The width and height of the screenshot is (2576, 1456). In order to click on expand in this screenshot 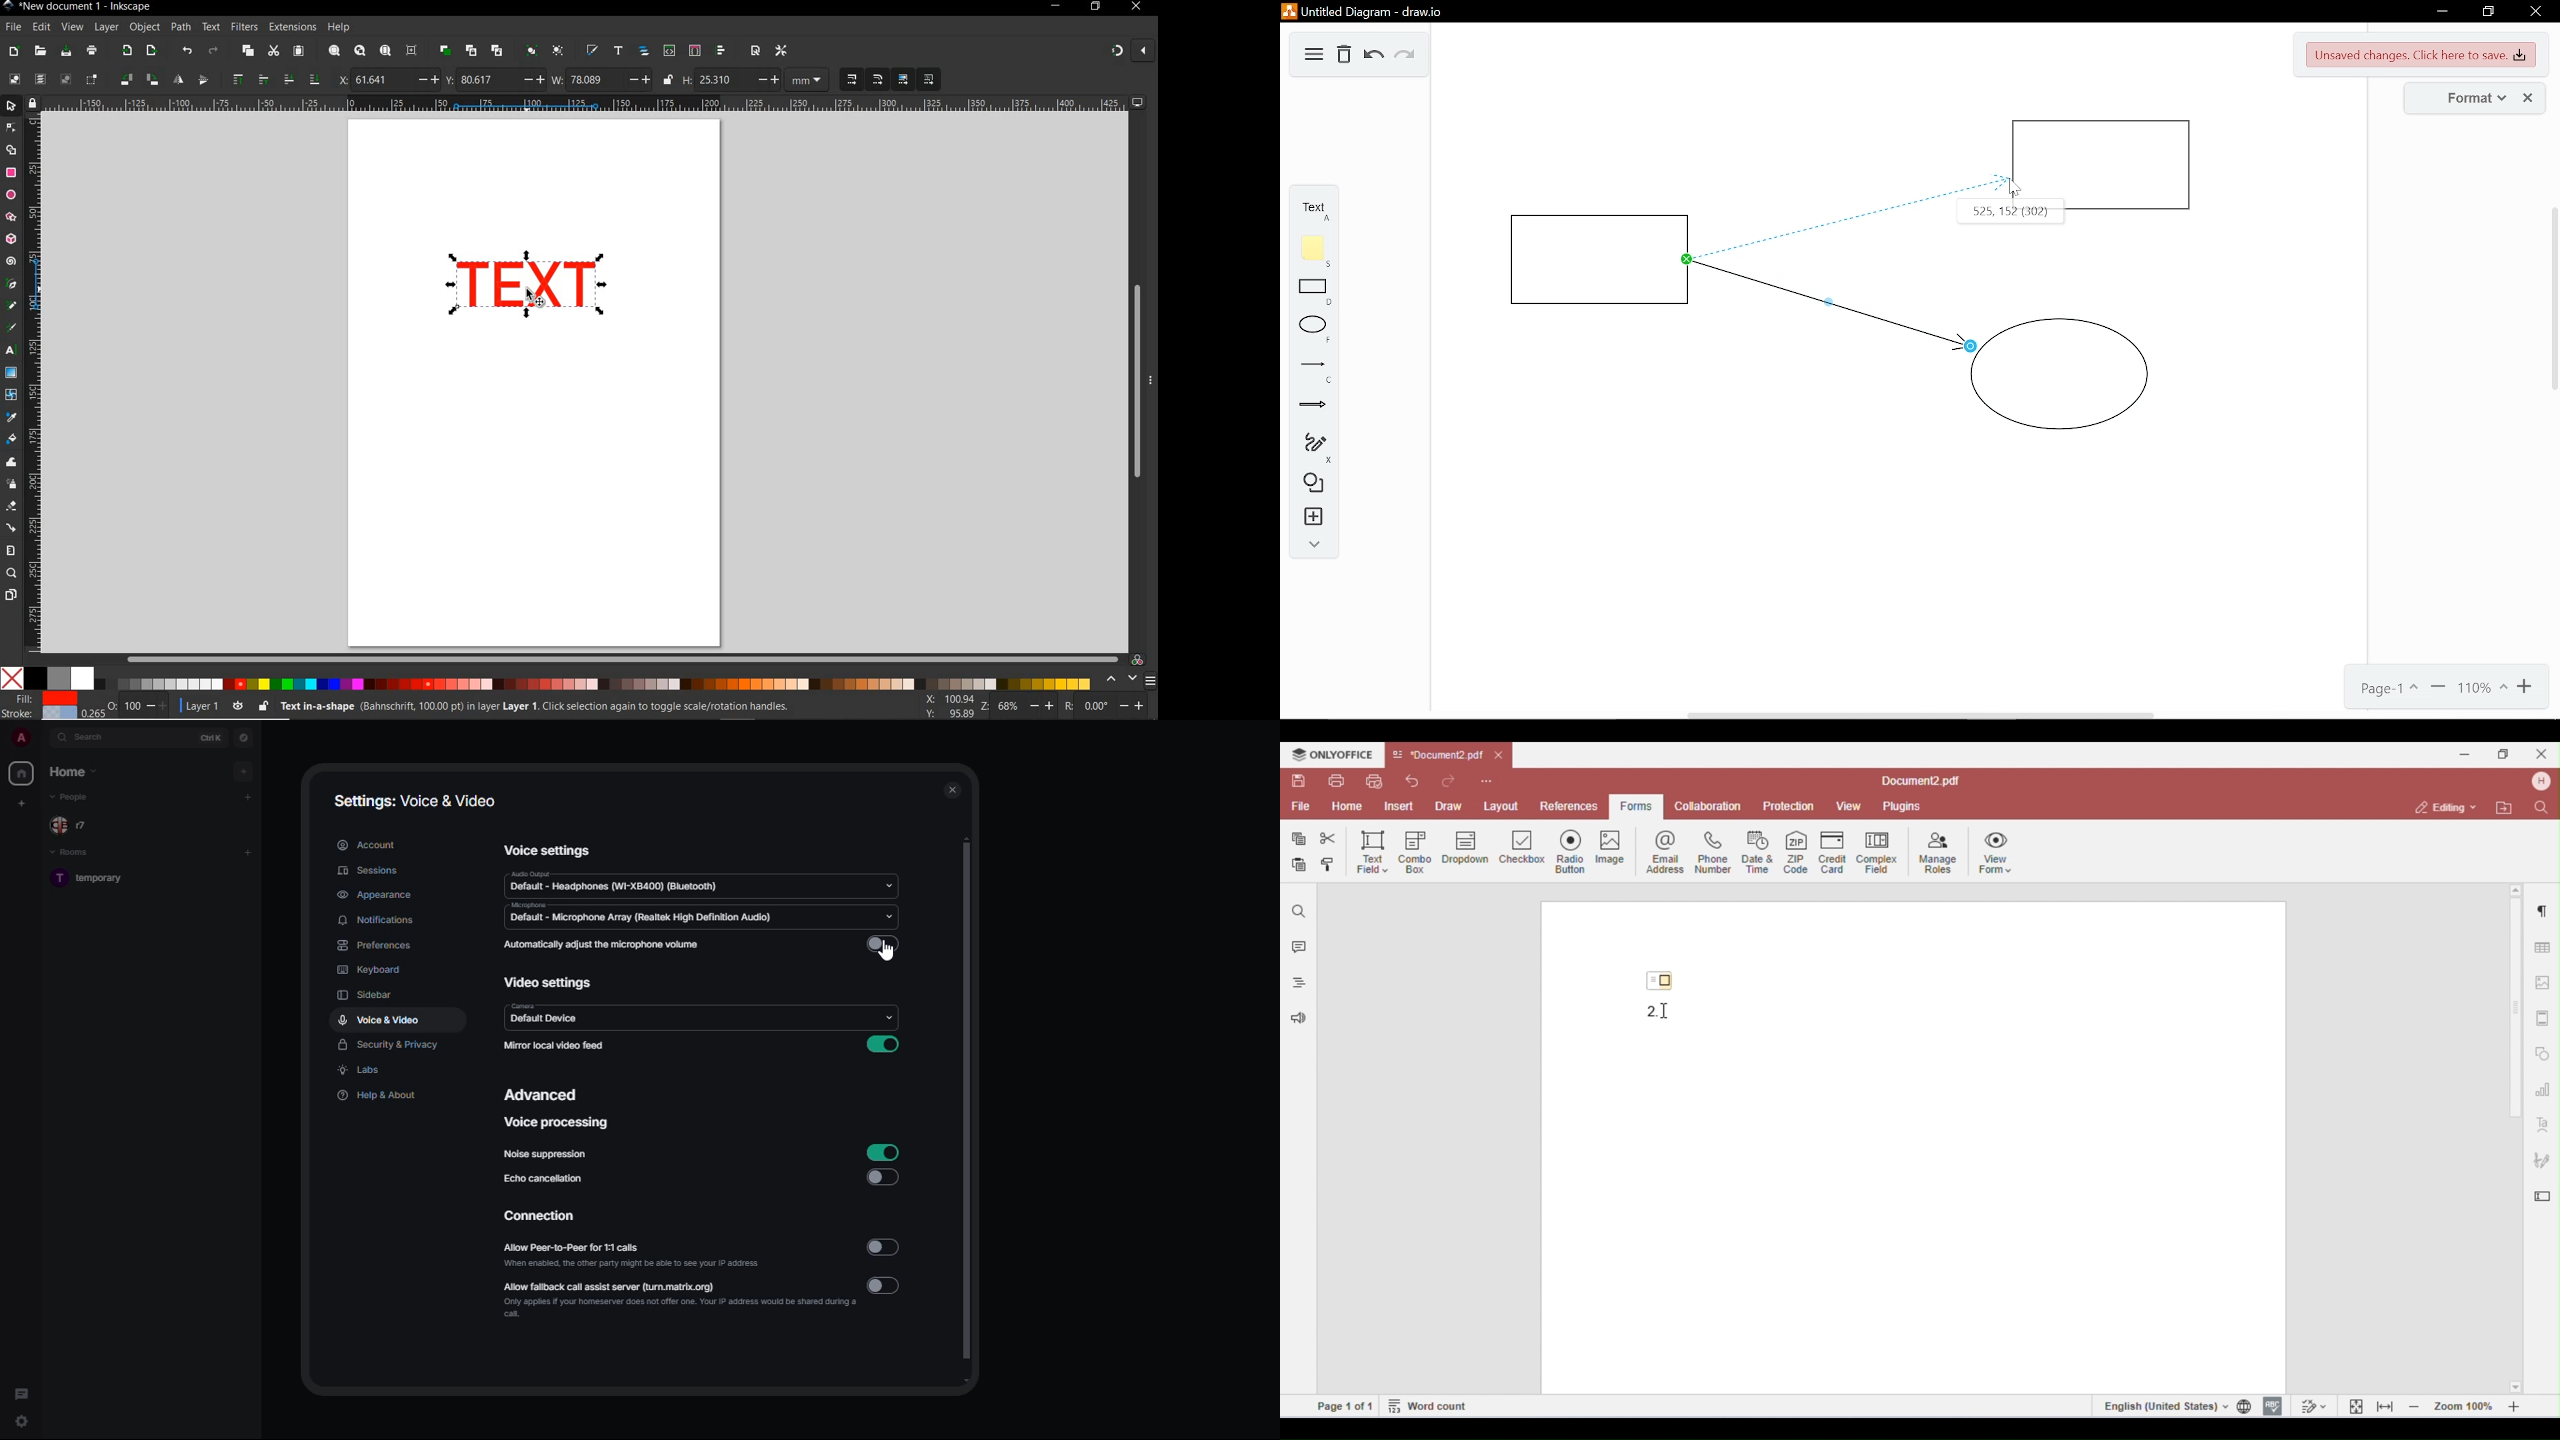, I will do `click(44, 738)`.